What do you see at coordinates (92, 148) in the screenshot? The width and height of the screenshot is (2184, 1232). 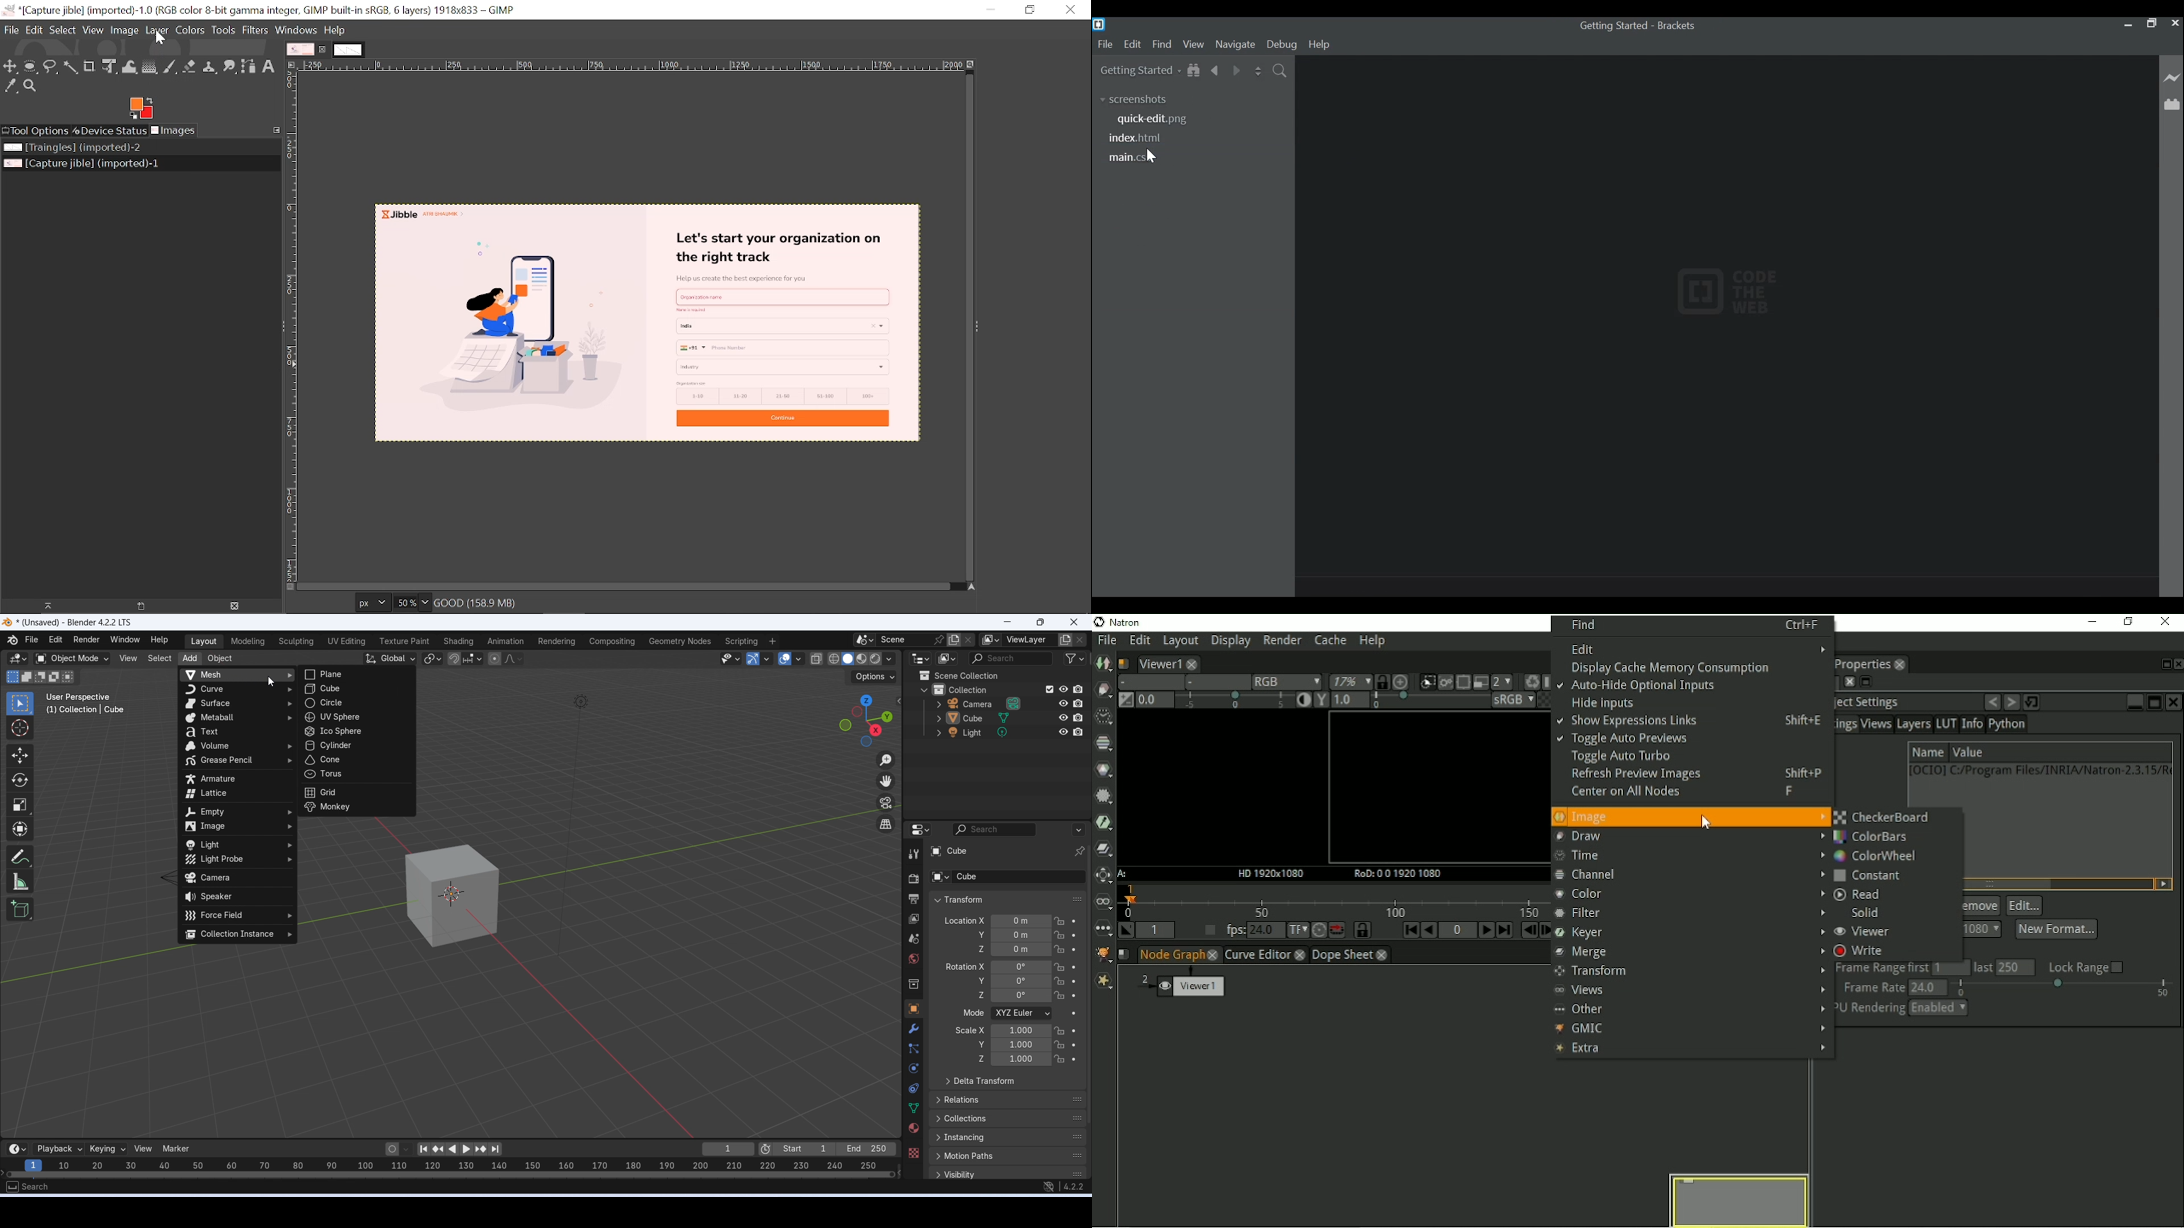 I see `Image file titled "Triangles"` at bounding box center [92, 148].